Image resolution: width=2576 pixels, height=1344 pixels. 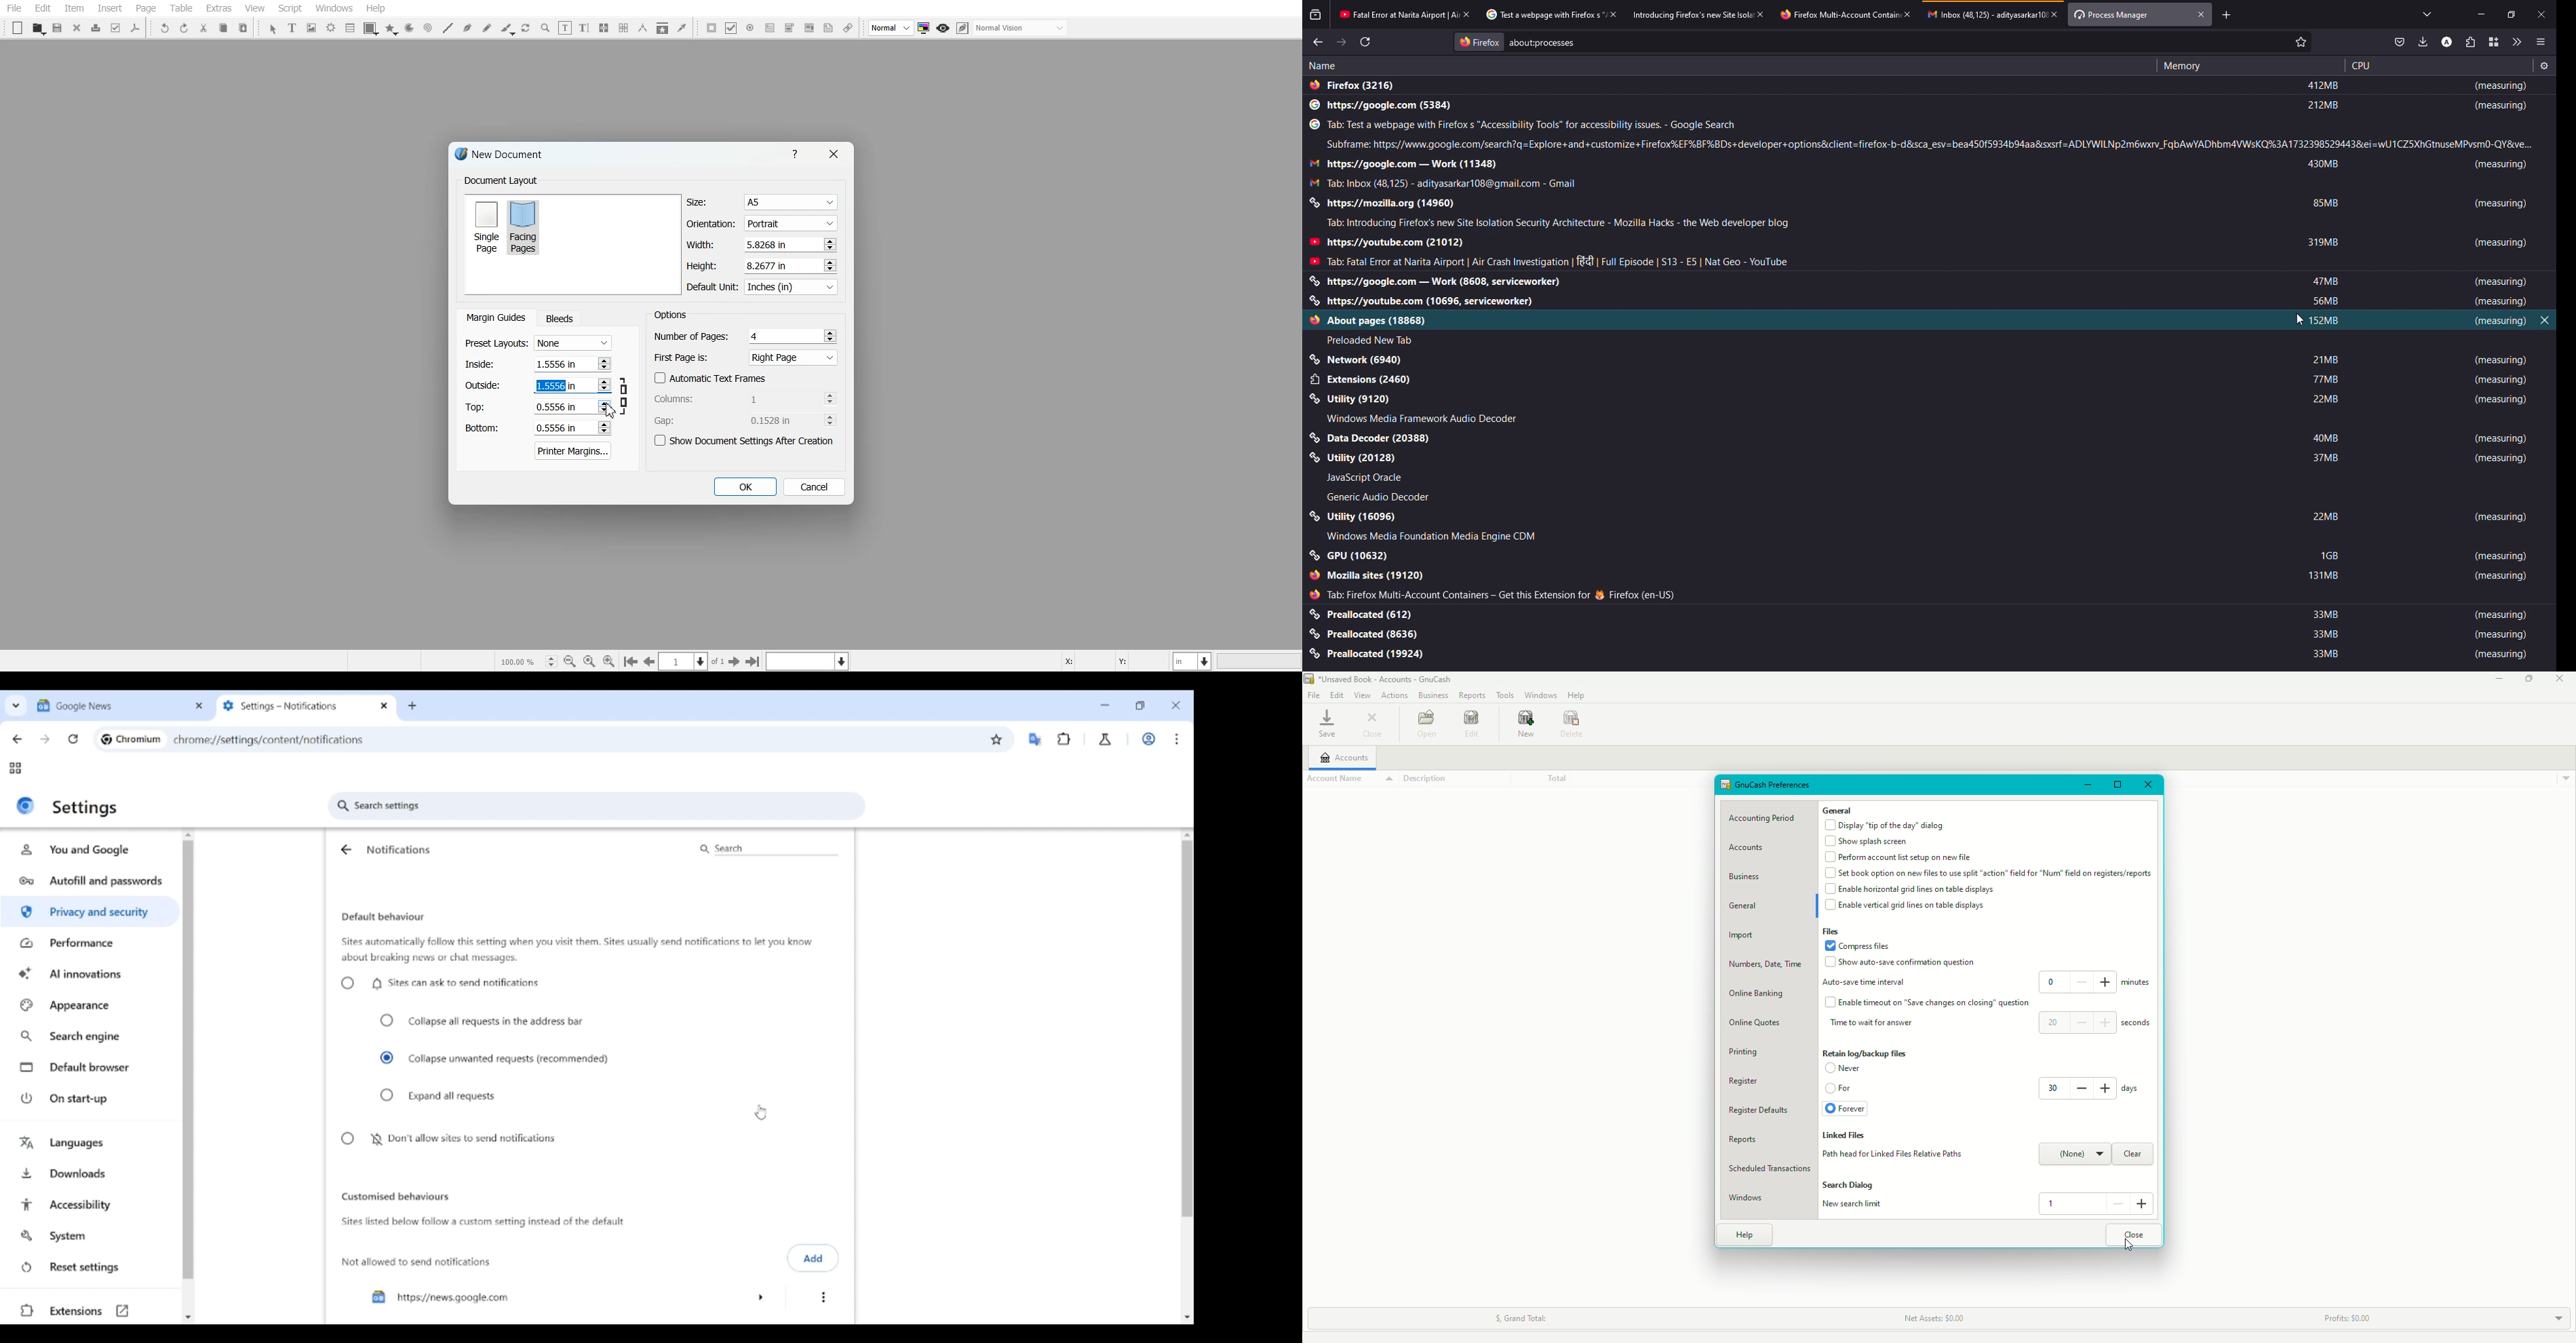 I want to click on measuring, so click(x=2498, y=655).